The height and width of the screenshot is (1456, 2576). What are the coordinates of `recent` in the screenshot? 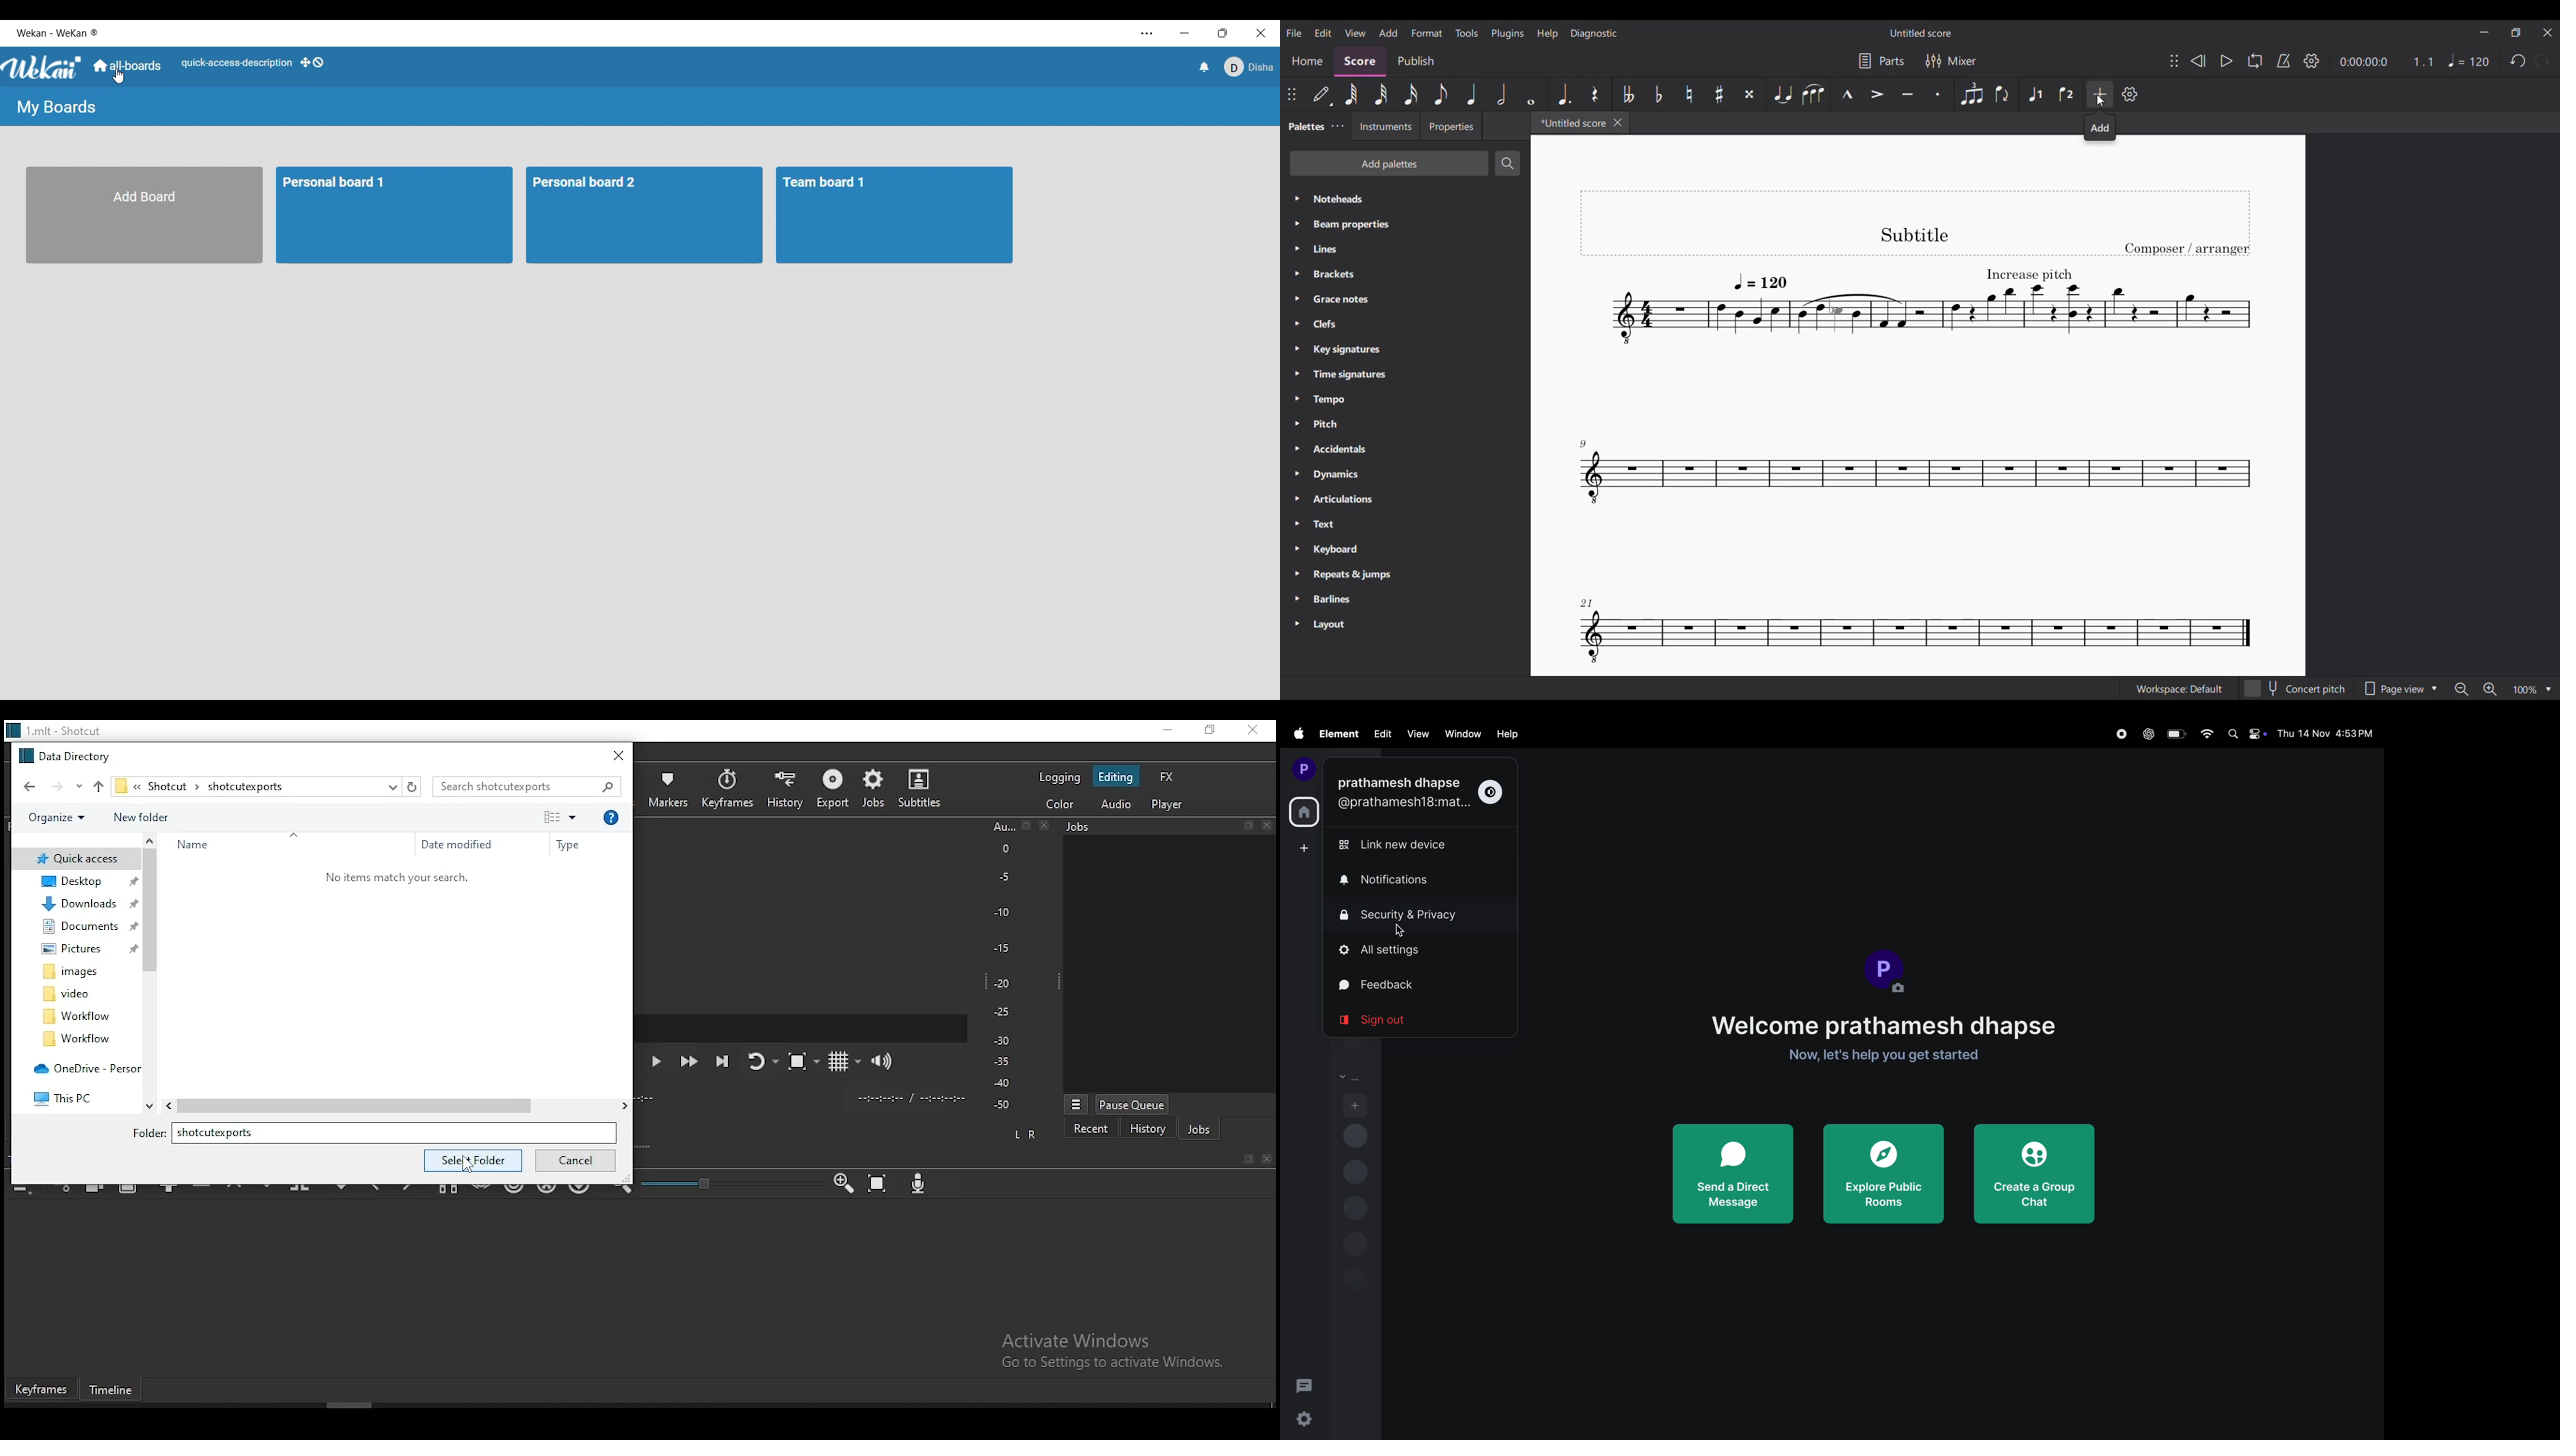 It's located at (1091, 1128).